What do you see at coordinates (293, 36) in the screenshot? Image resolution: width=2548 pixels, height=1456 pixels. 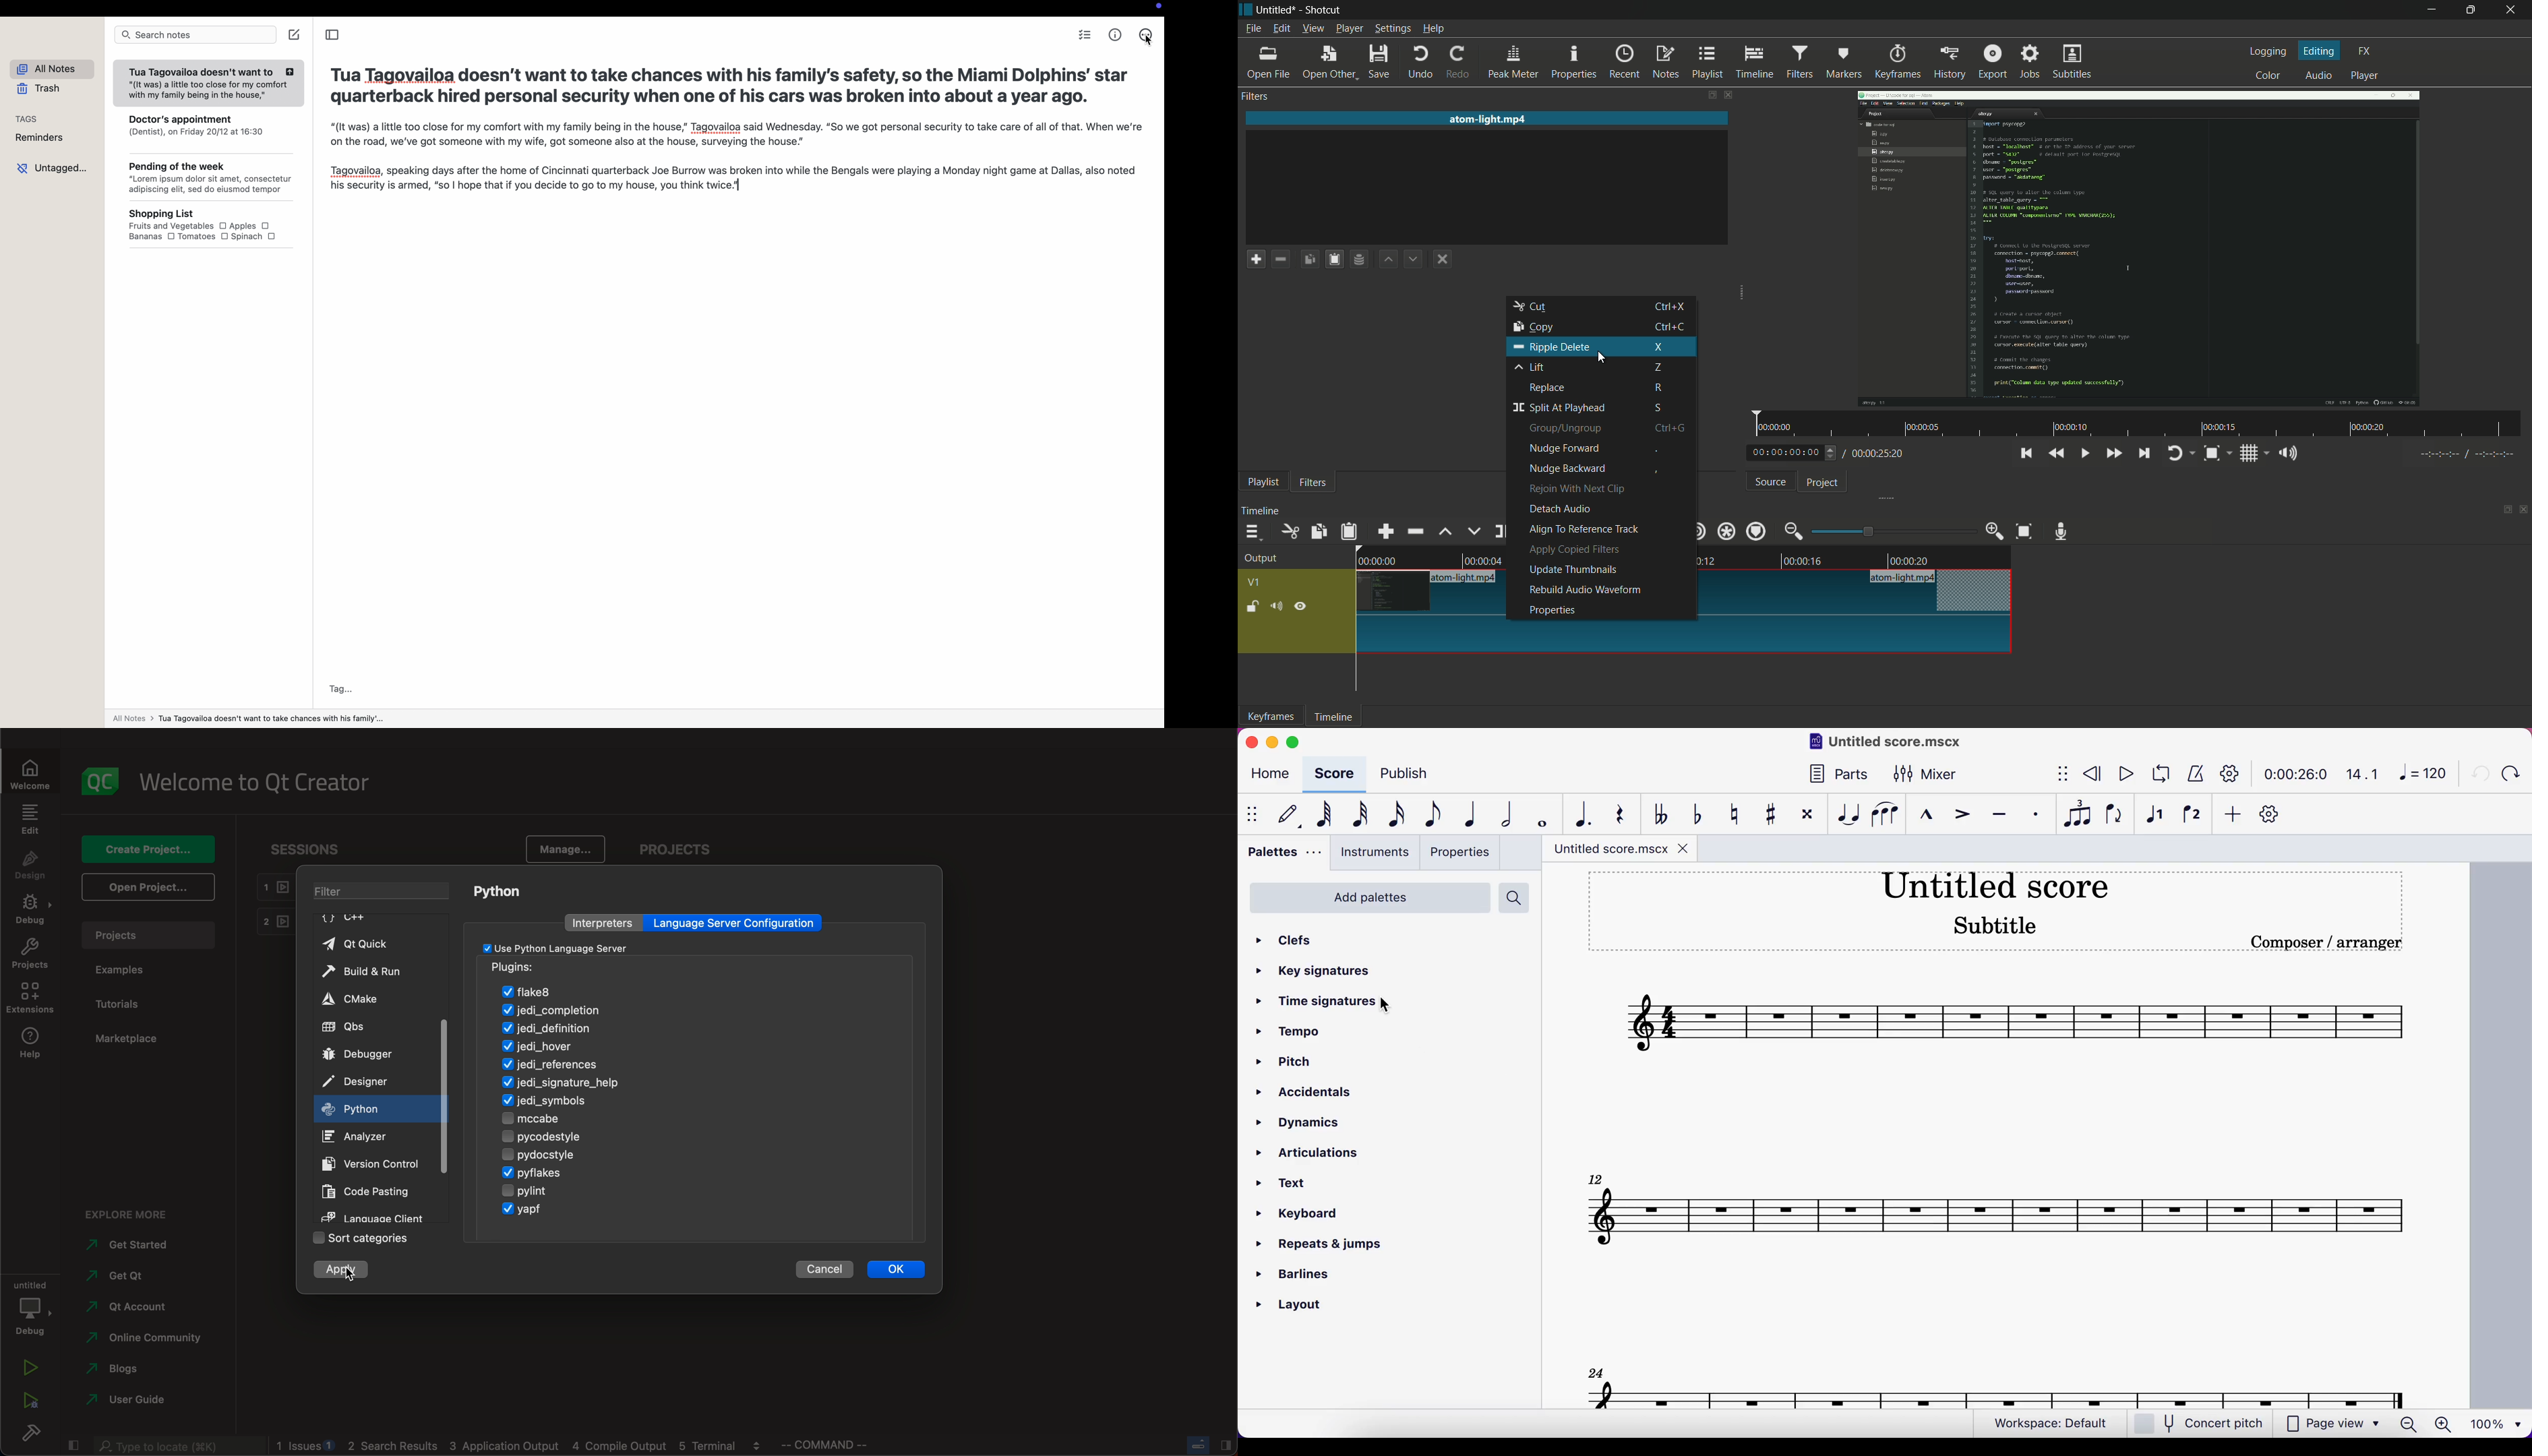 I see `create note` at bounding box center [293, 36].